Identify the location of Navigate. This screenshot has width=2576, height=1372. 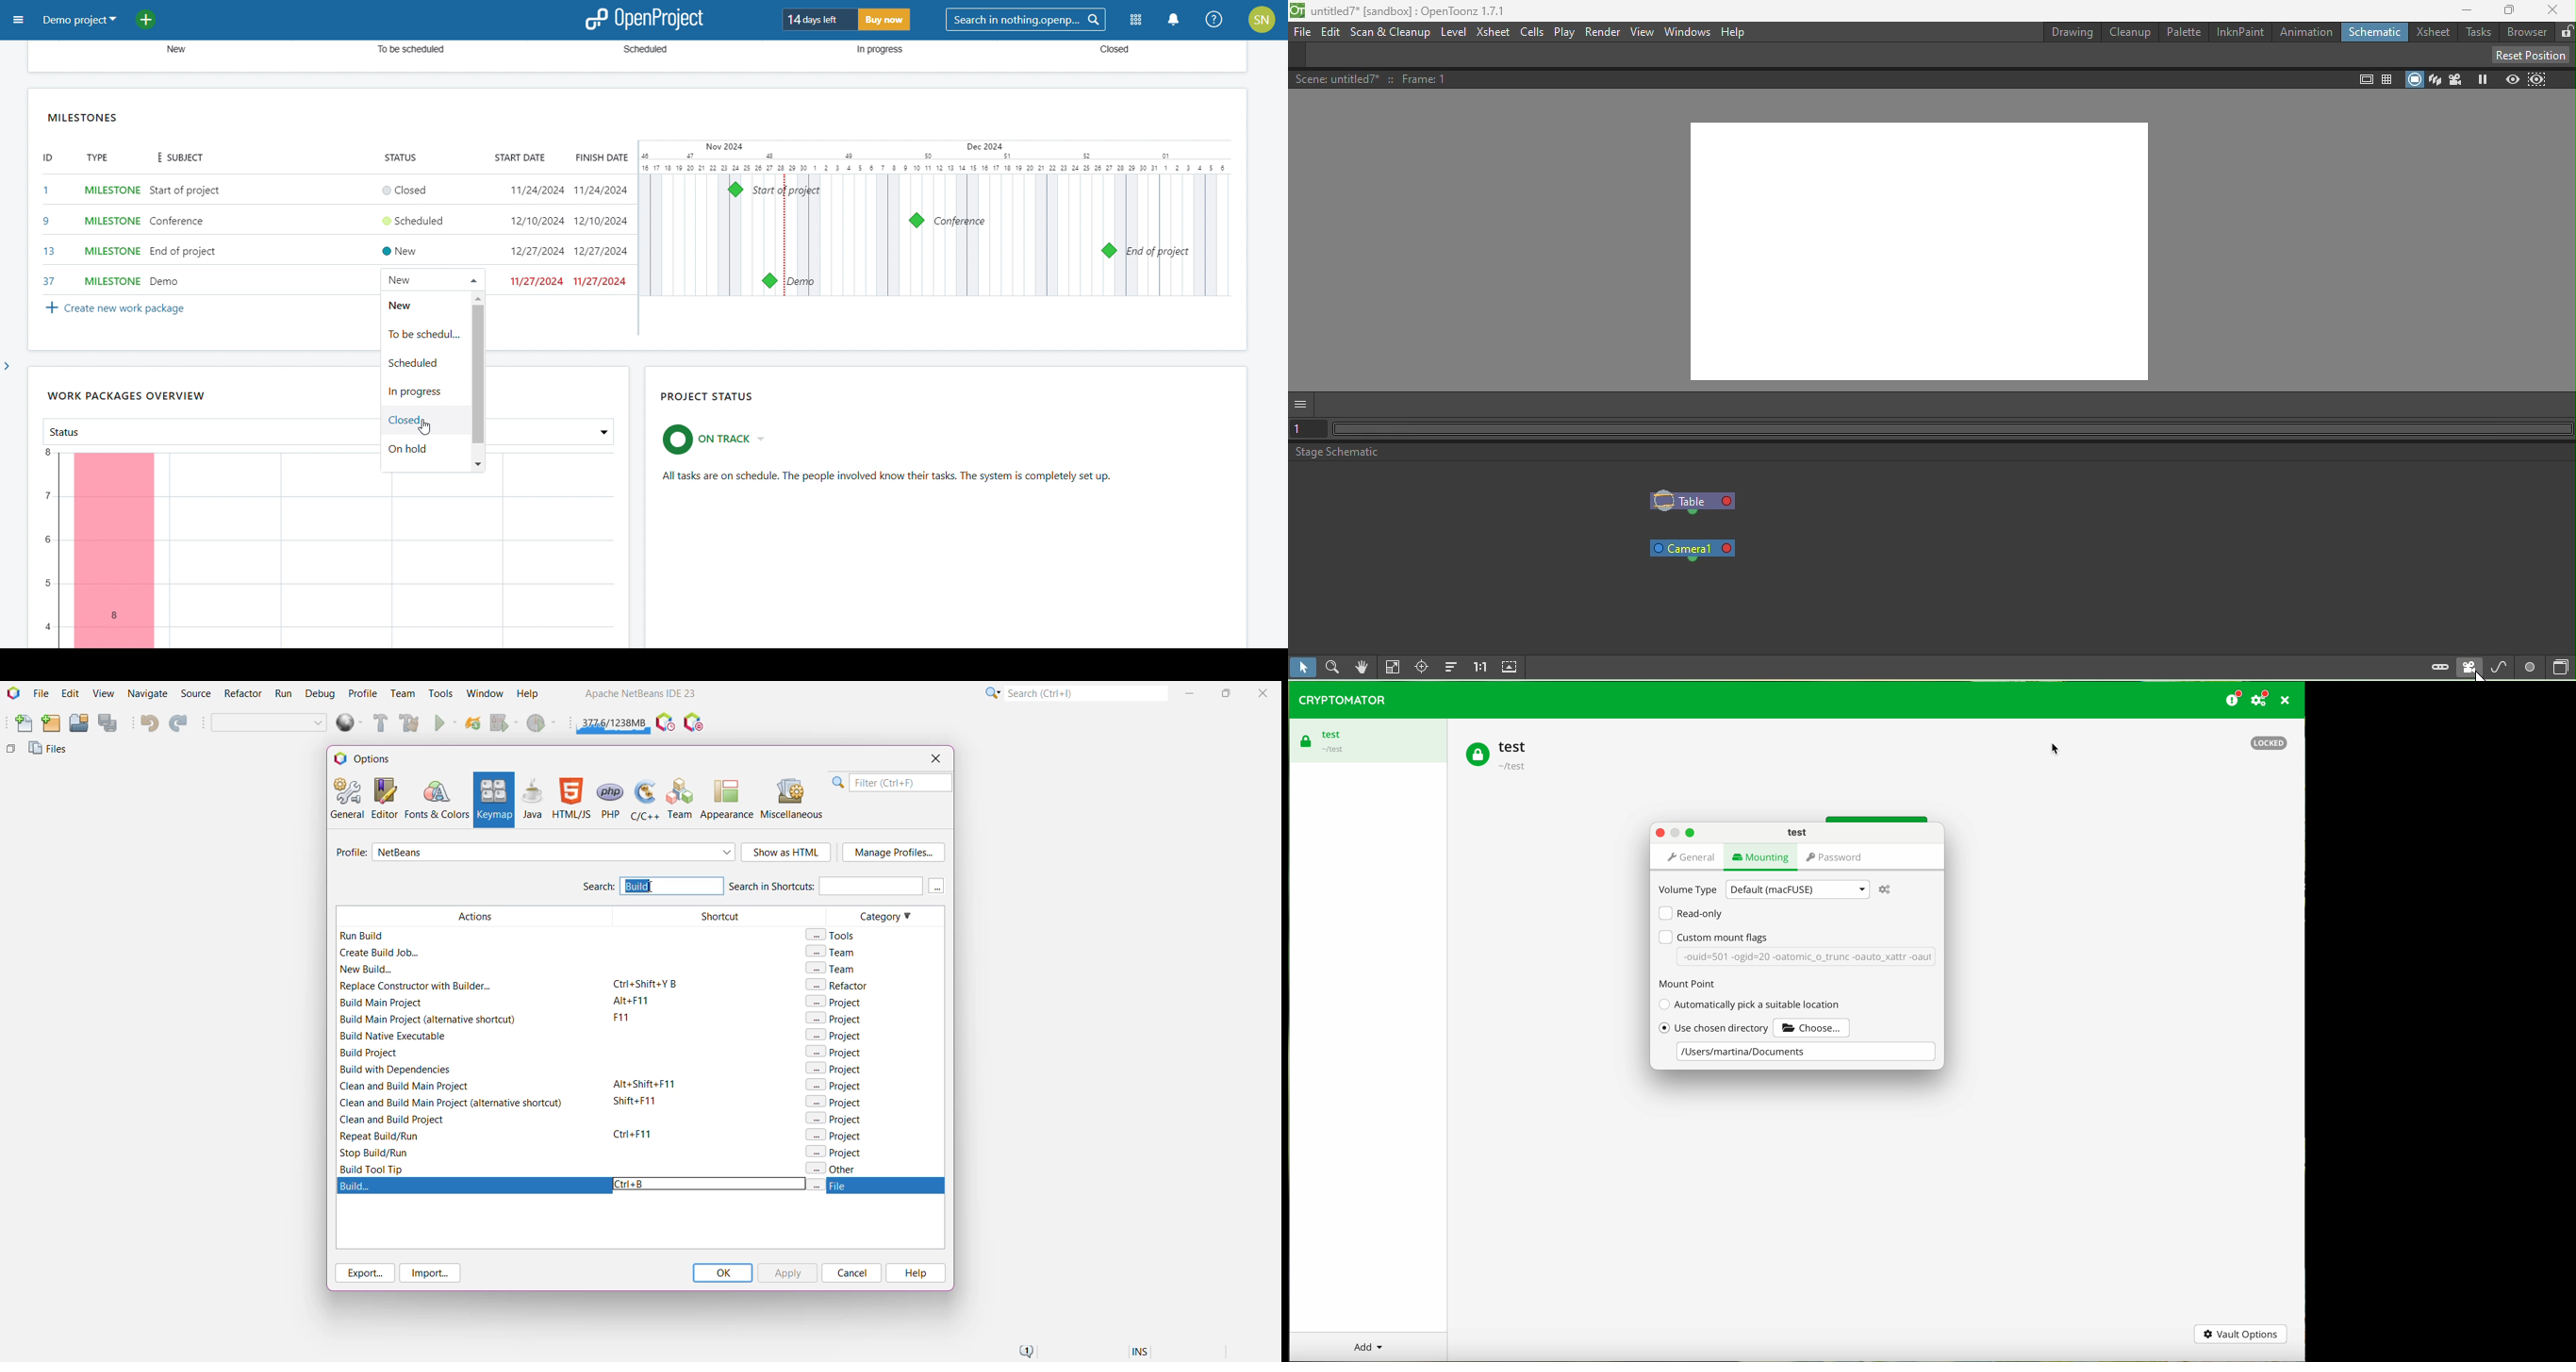
(148, 694).